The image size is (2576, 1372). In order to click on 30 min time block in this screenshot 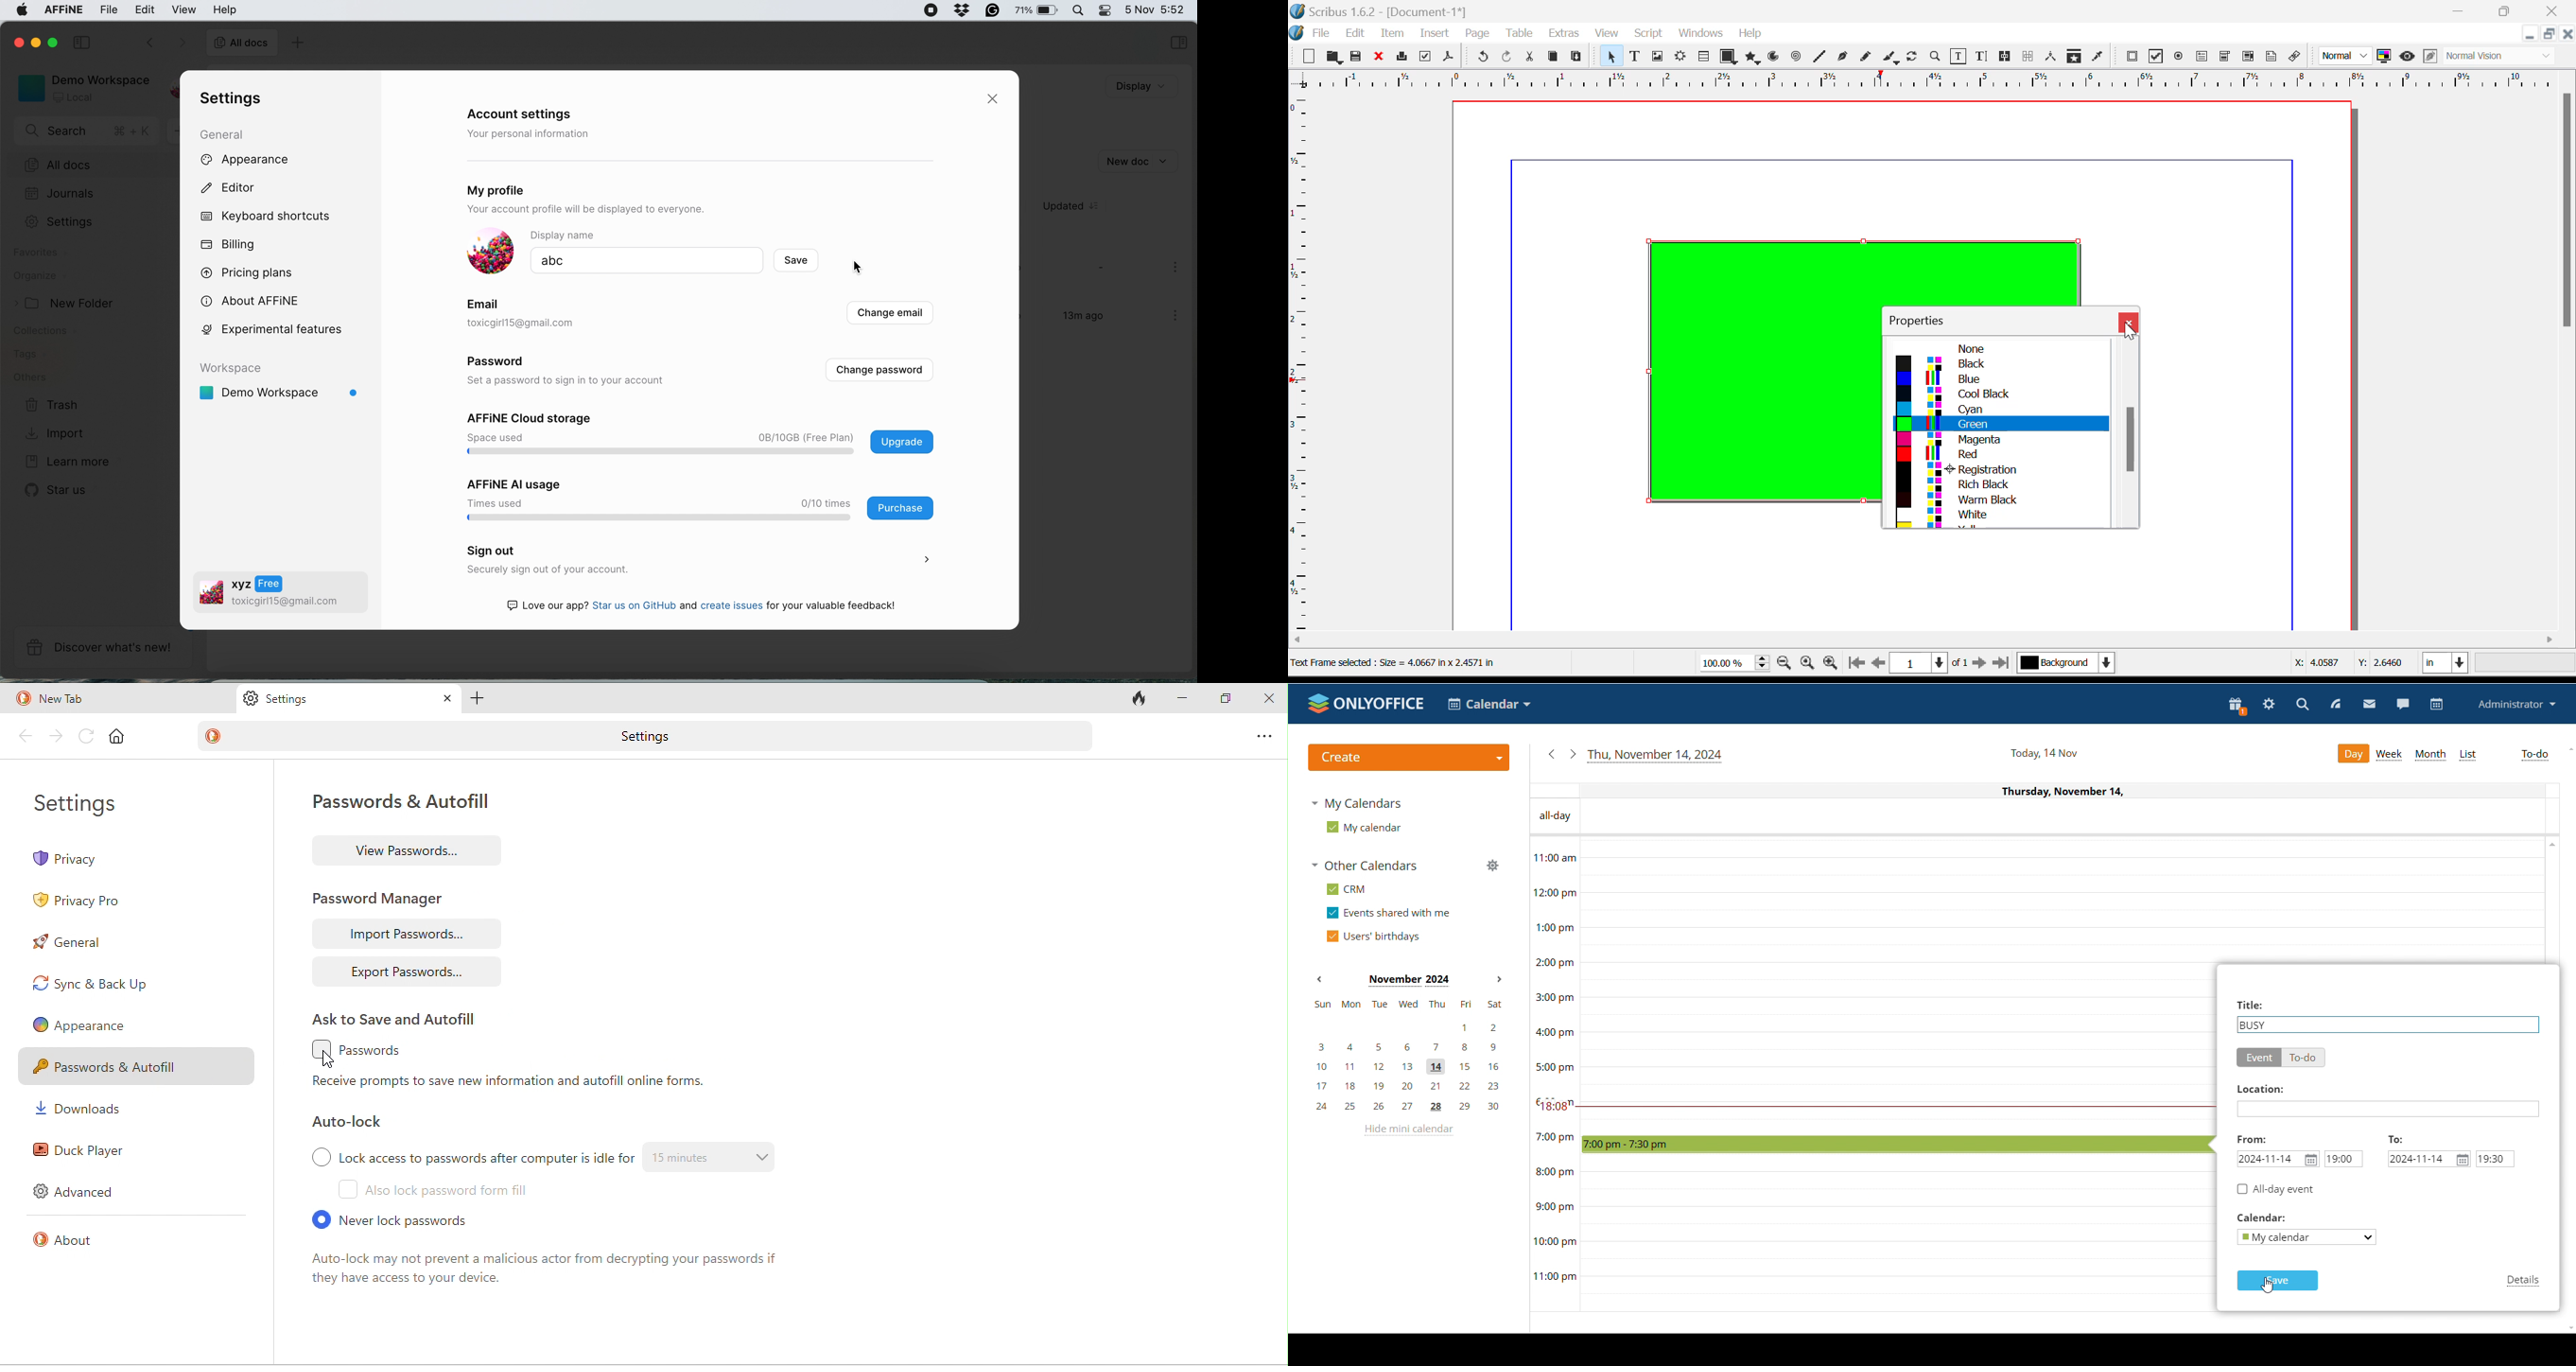, I will do `click(2062, 867)`.